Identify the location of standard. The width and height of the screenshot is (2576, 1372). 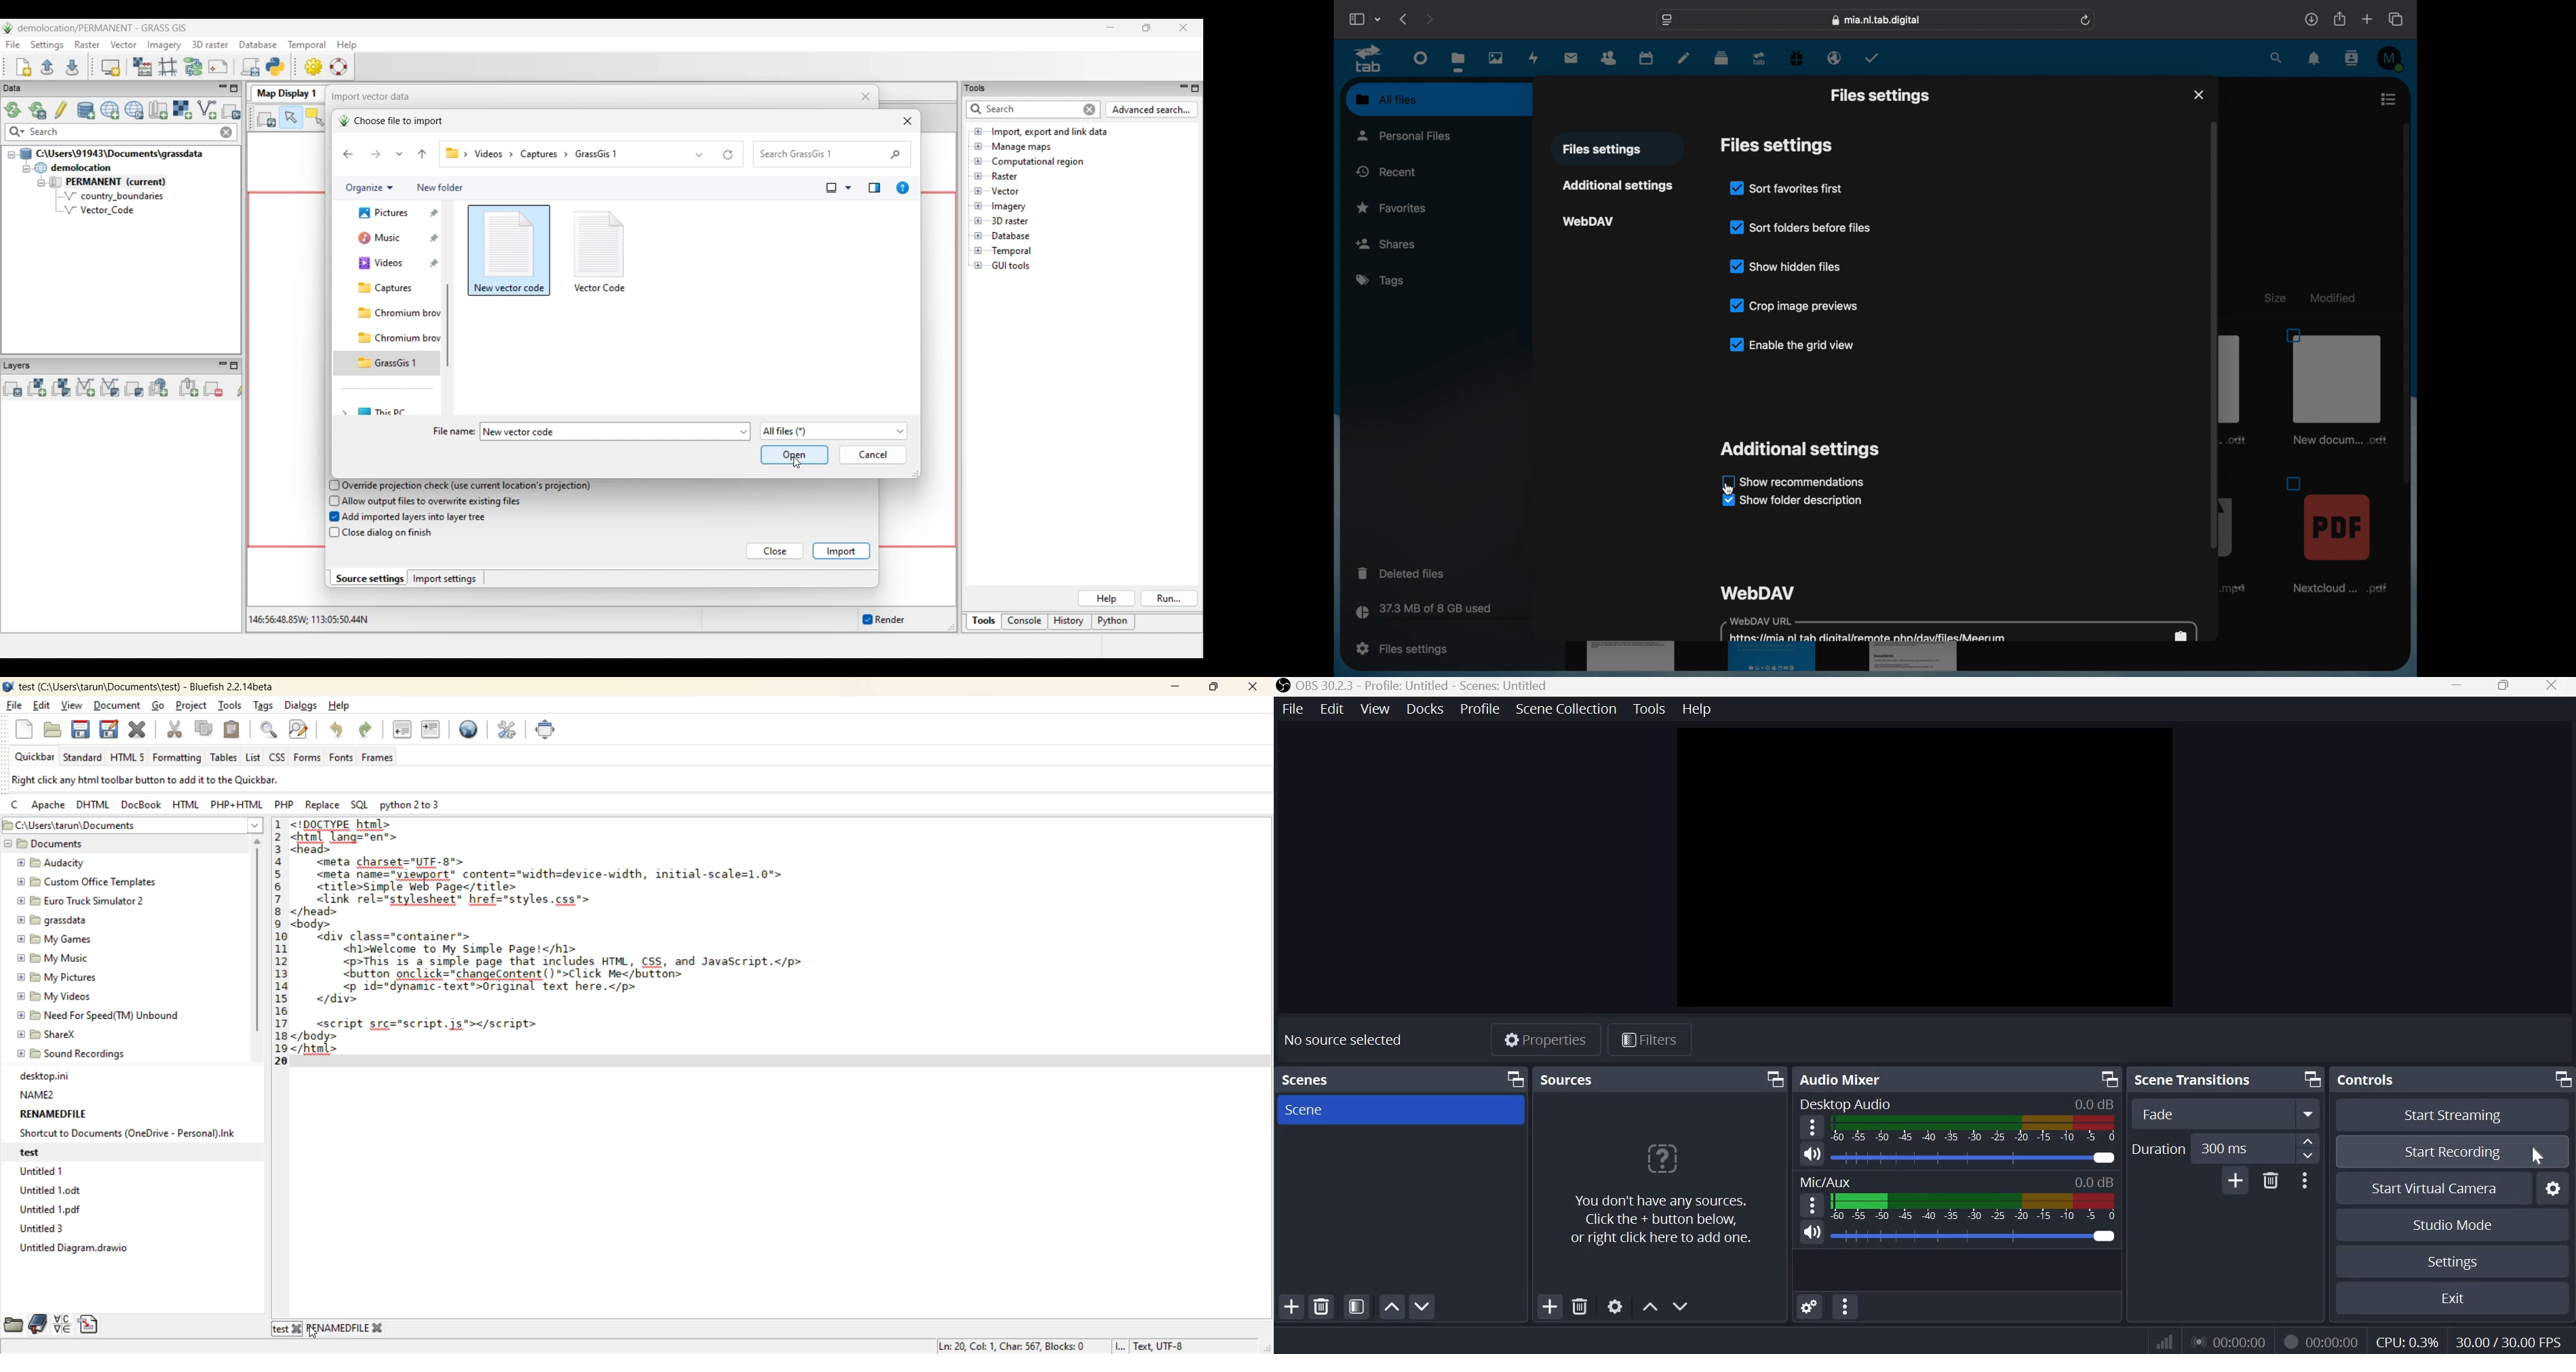
(82, 757).